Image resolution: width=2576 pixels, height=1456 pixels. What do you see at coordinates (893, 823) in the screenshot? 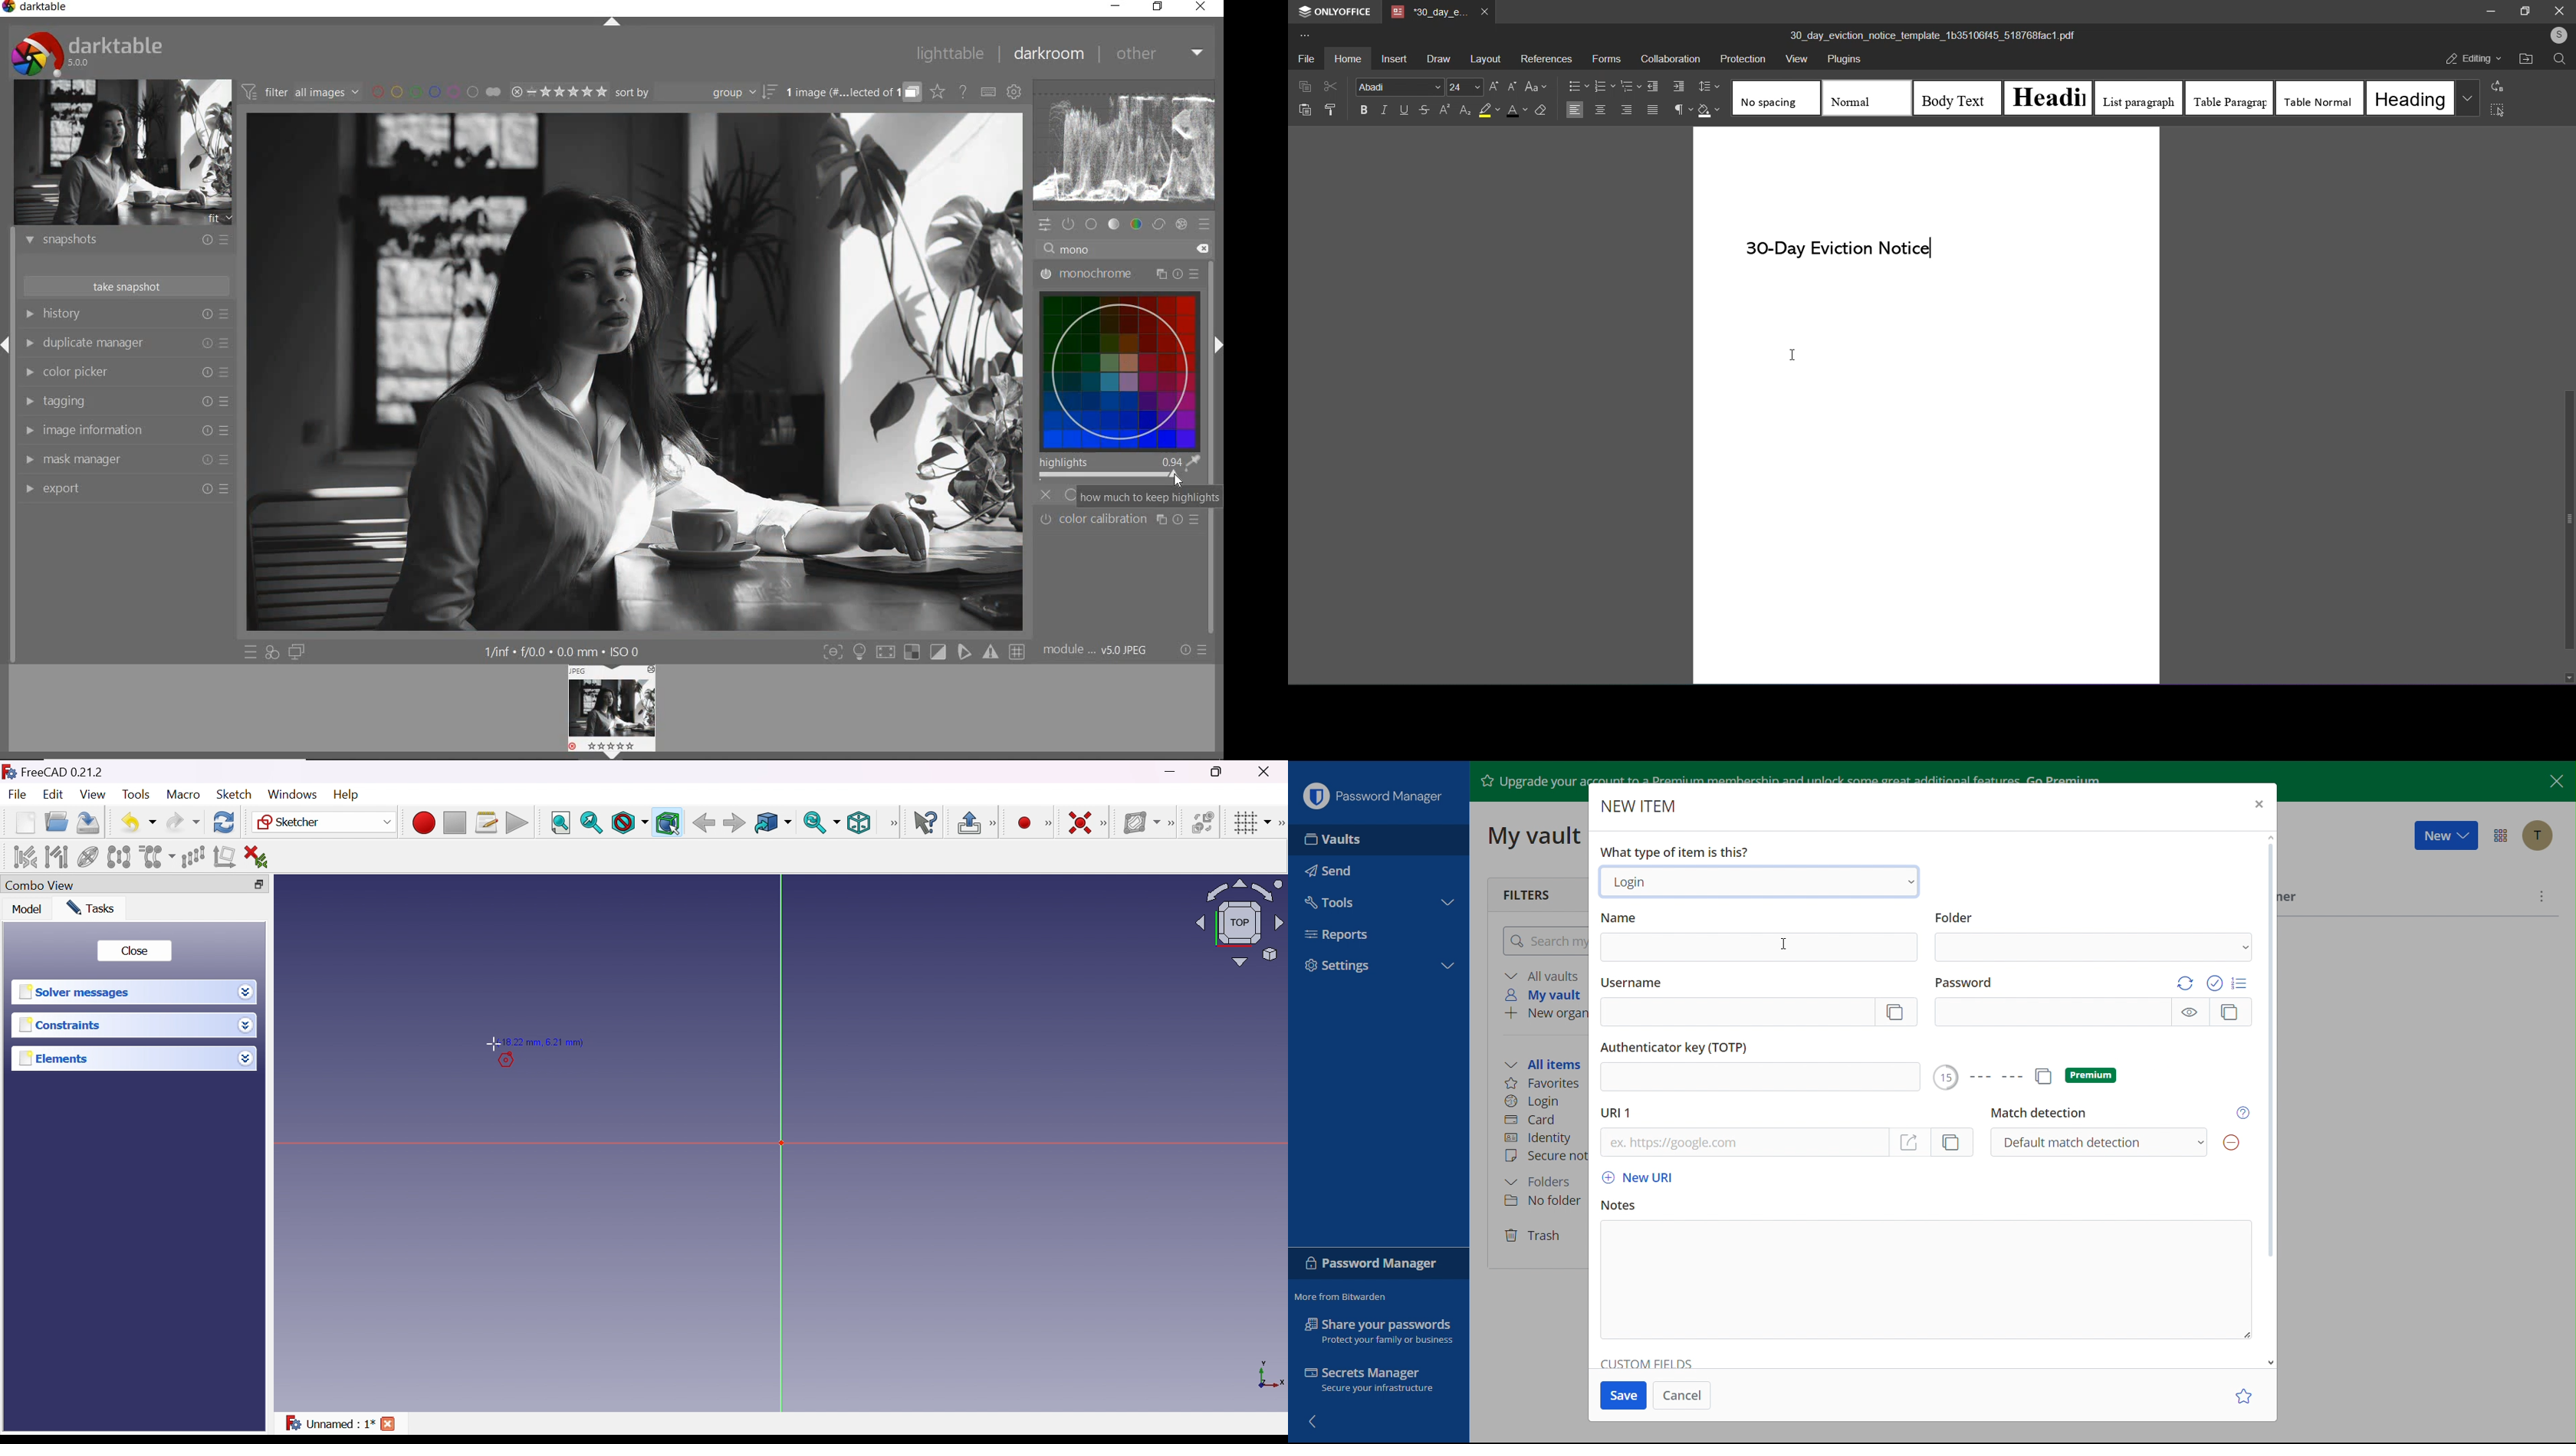
I see `[View]` at bounding box center [893, 823].